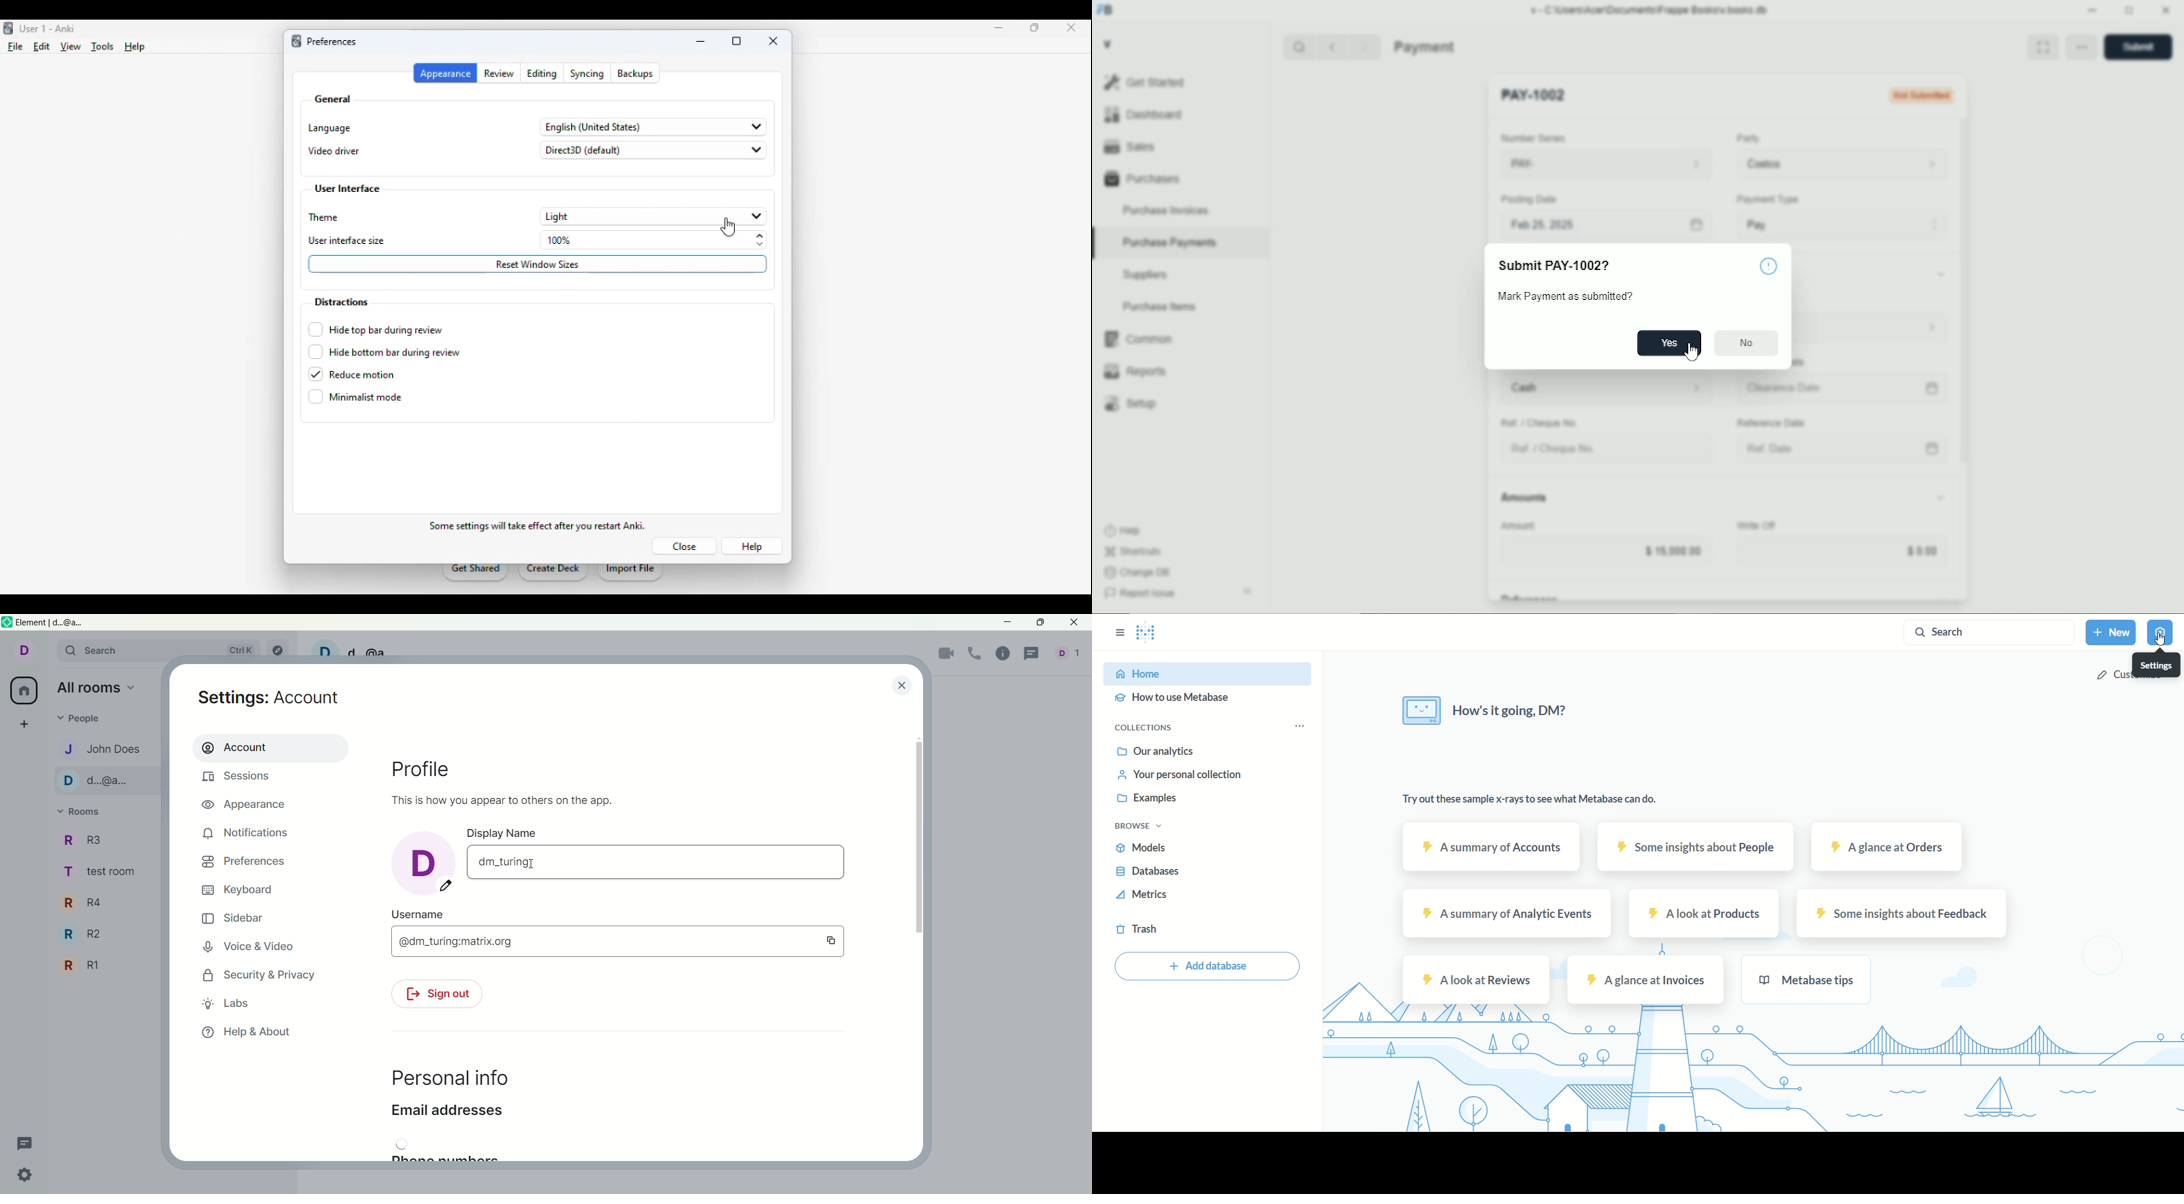 This screenshot has height=1204, width=2184. I want to click on voice call, so click(978, 654).